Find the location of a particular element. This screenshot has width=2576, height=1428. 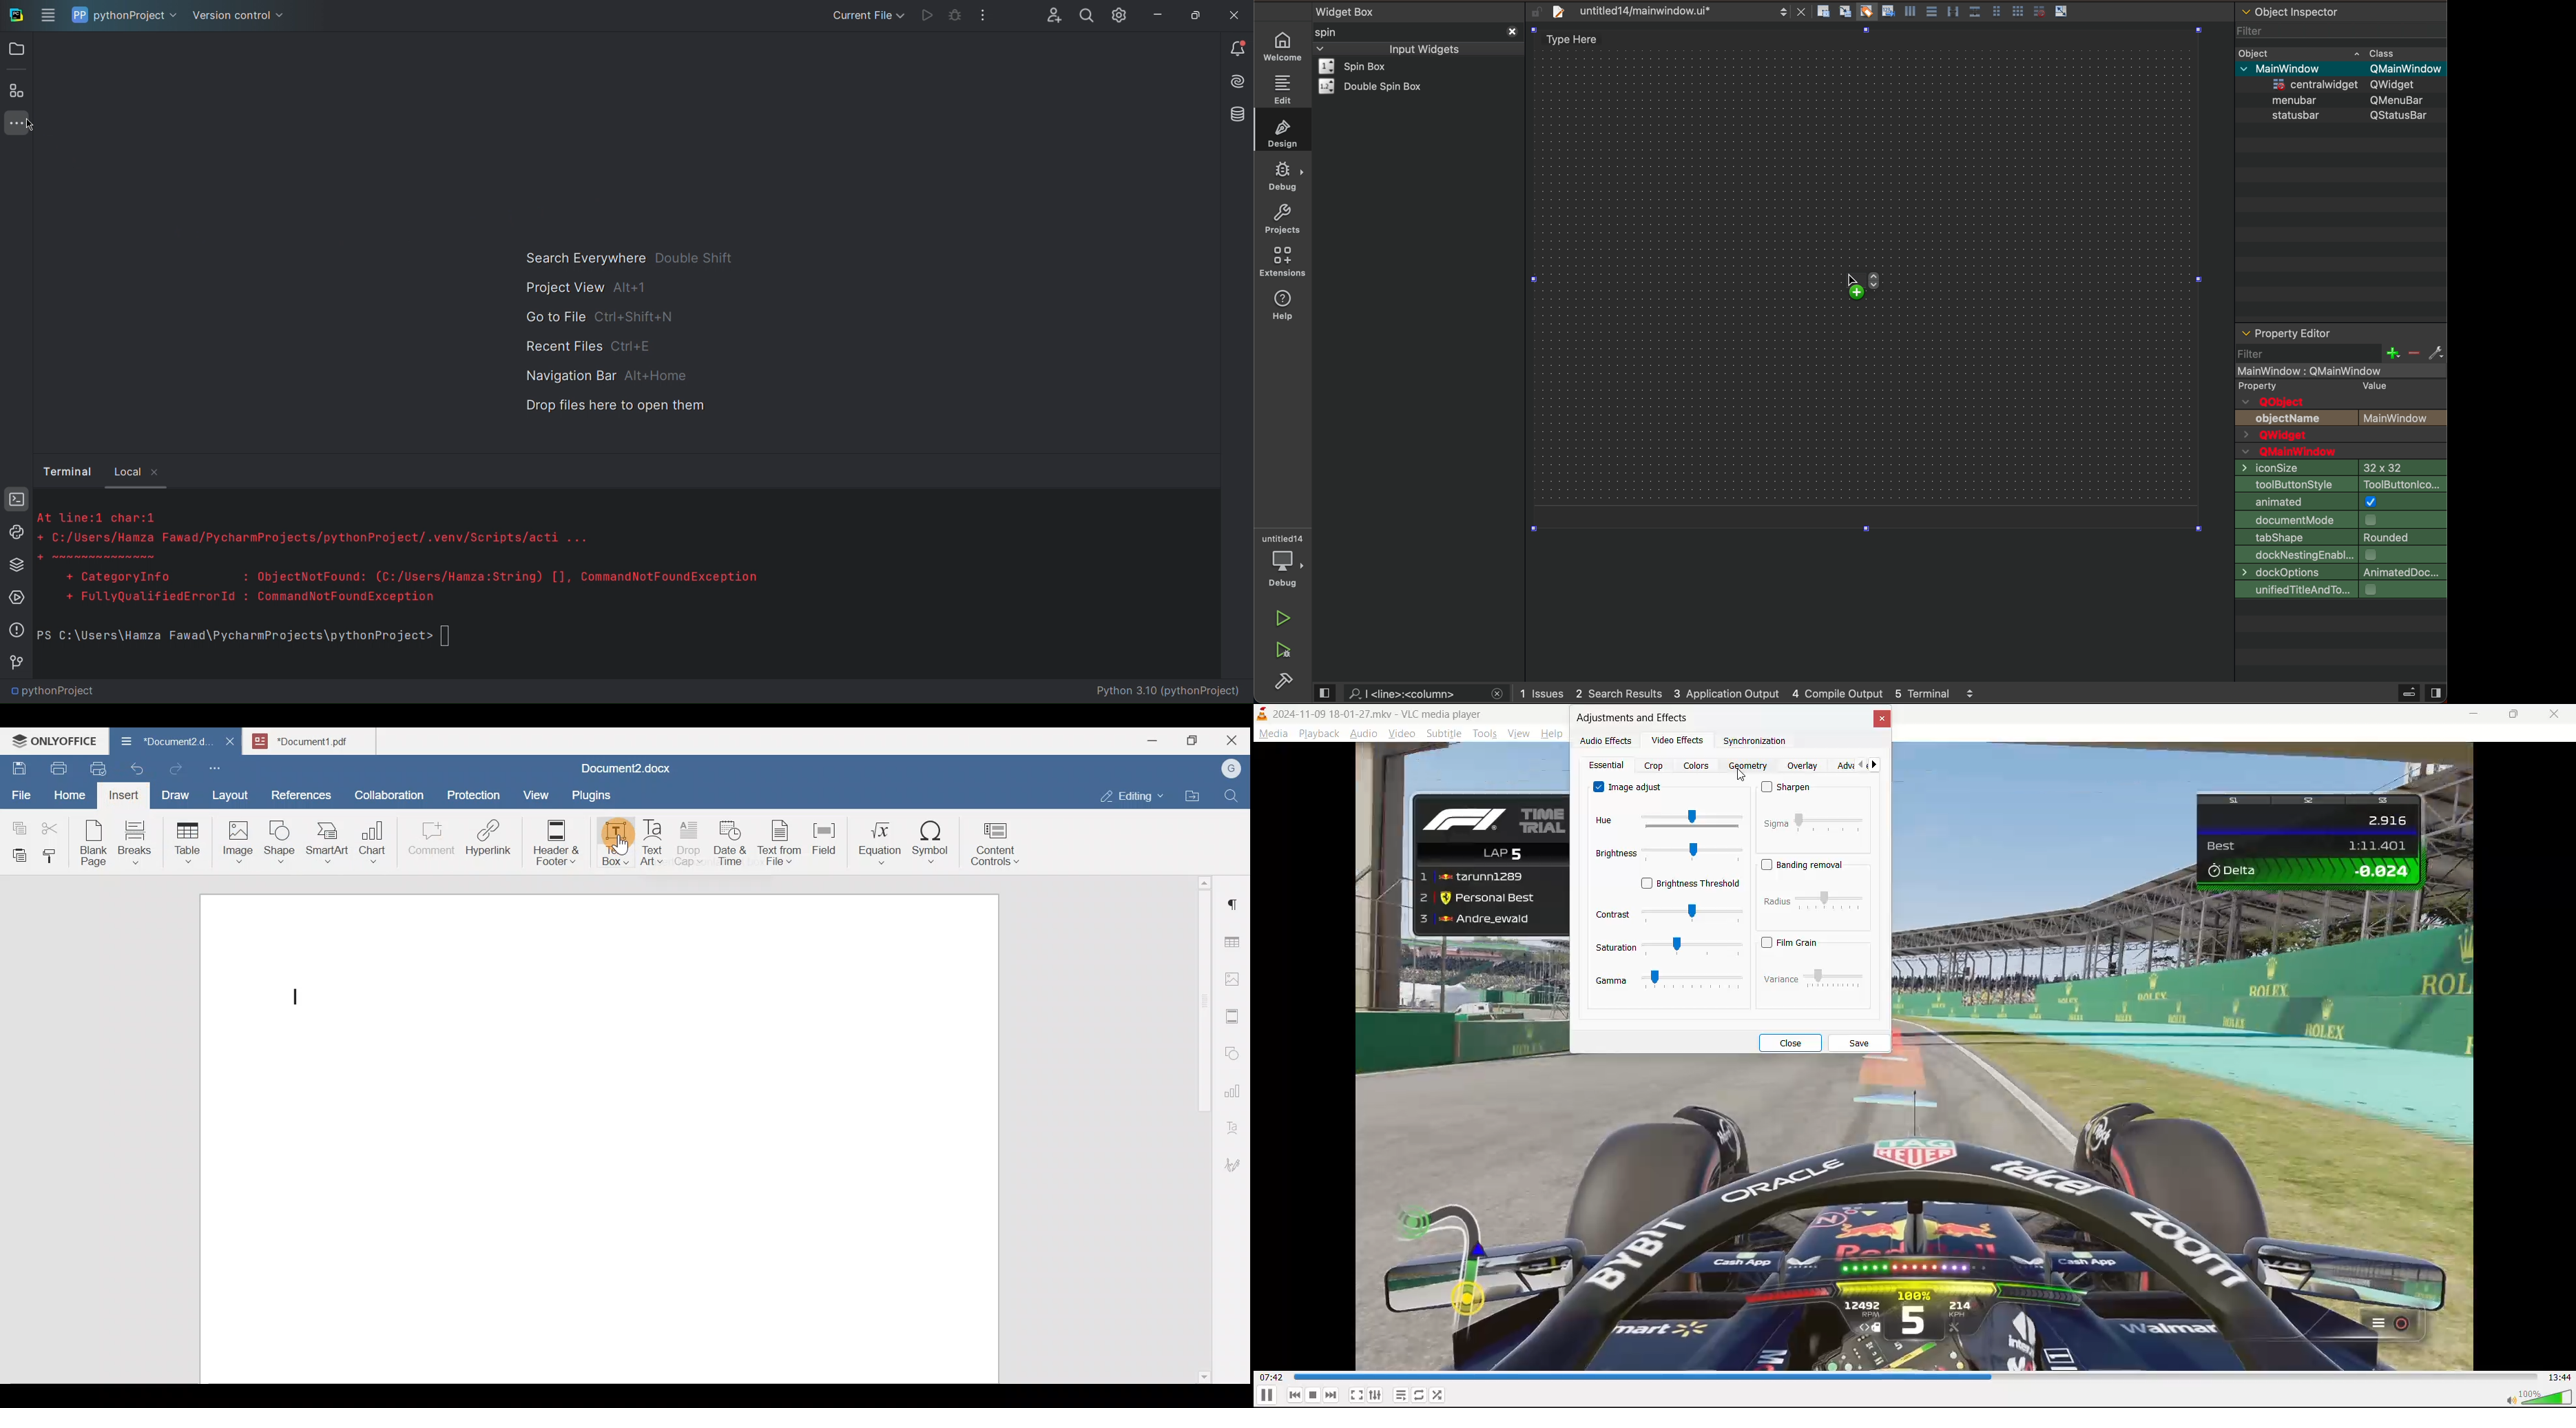

Plugins is located at coordinates (590, 794).